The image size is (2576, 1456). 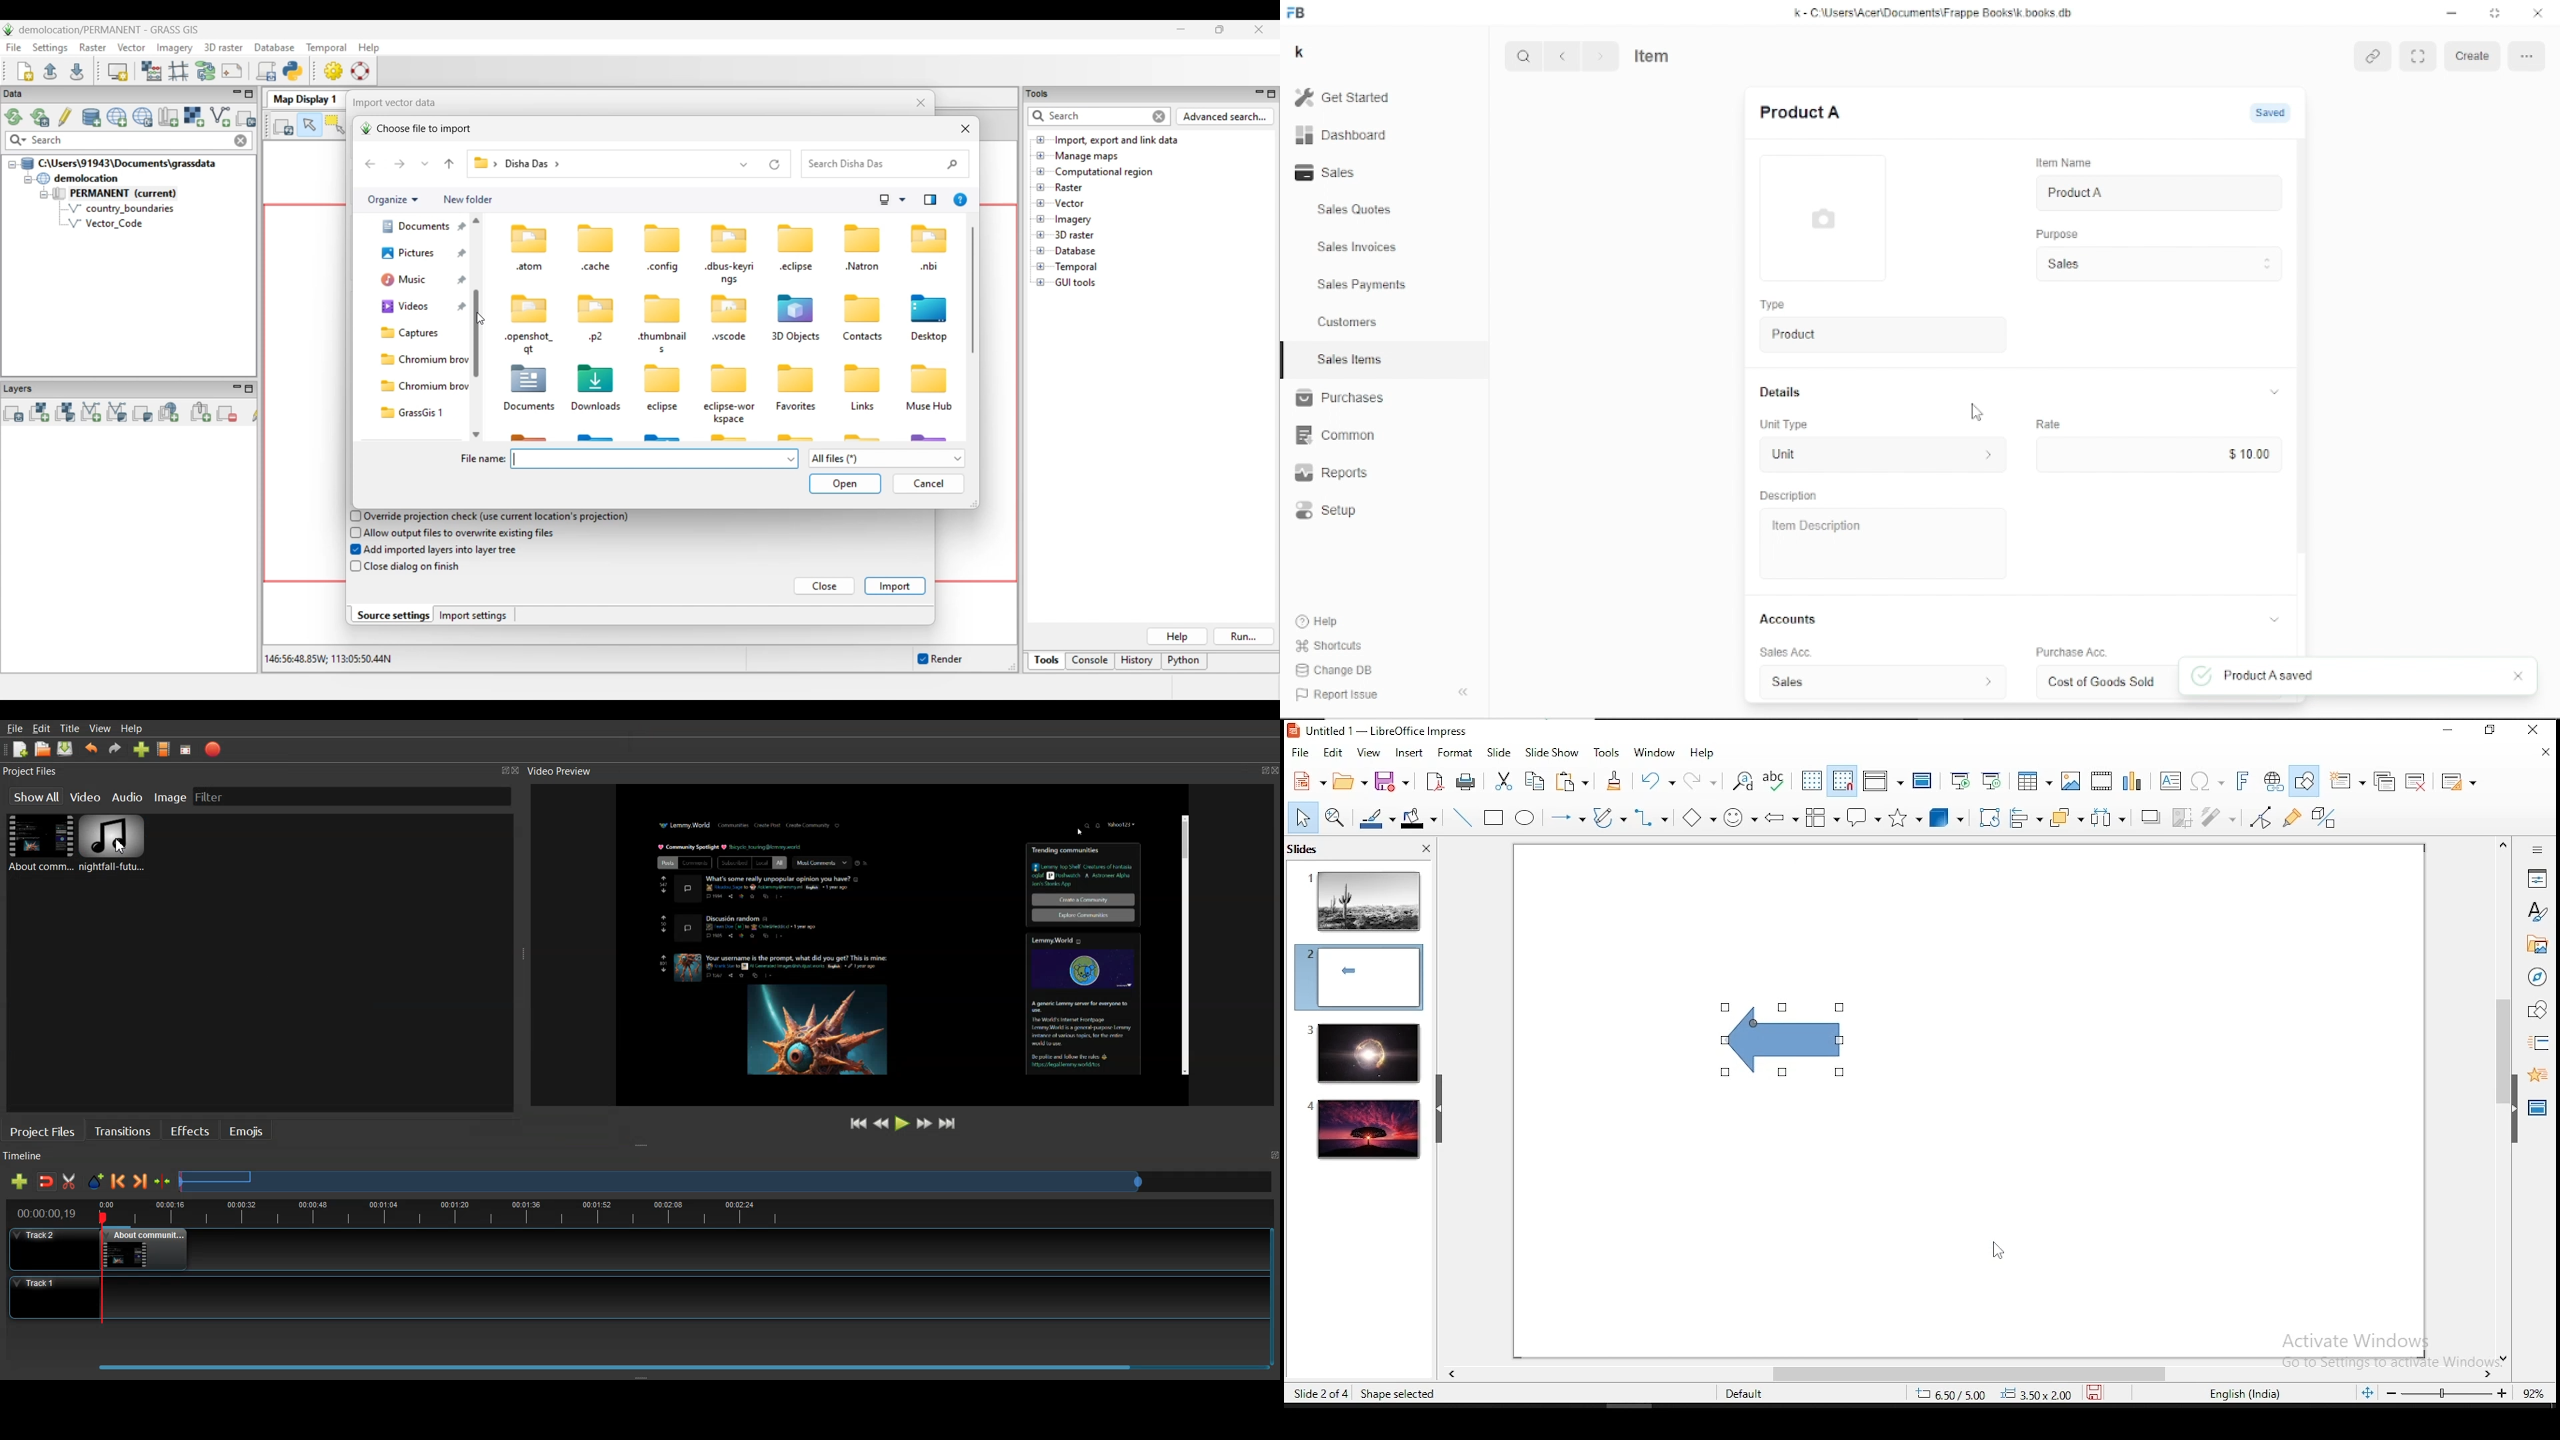 I want to click on Type, so click(x=1772, y=304).